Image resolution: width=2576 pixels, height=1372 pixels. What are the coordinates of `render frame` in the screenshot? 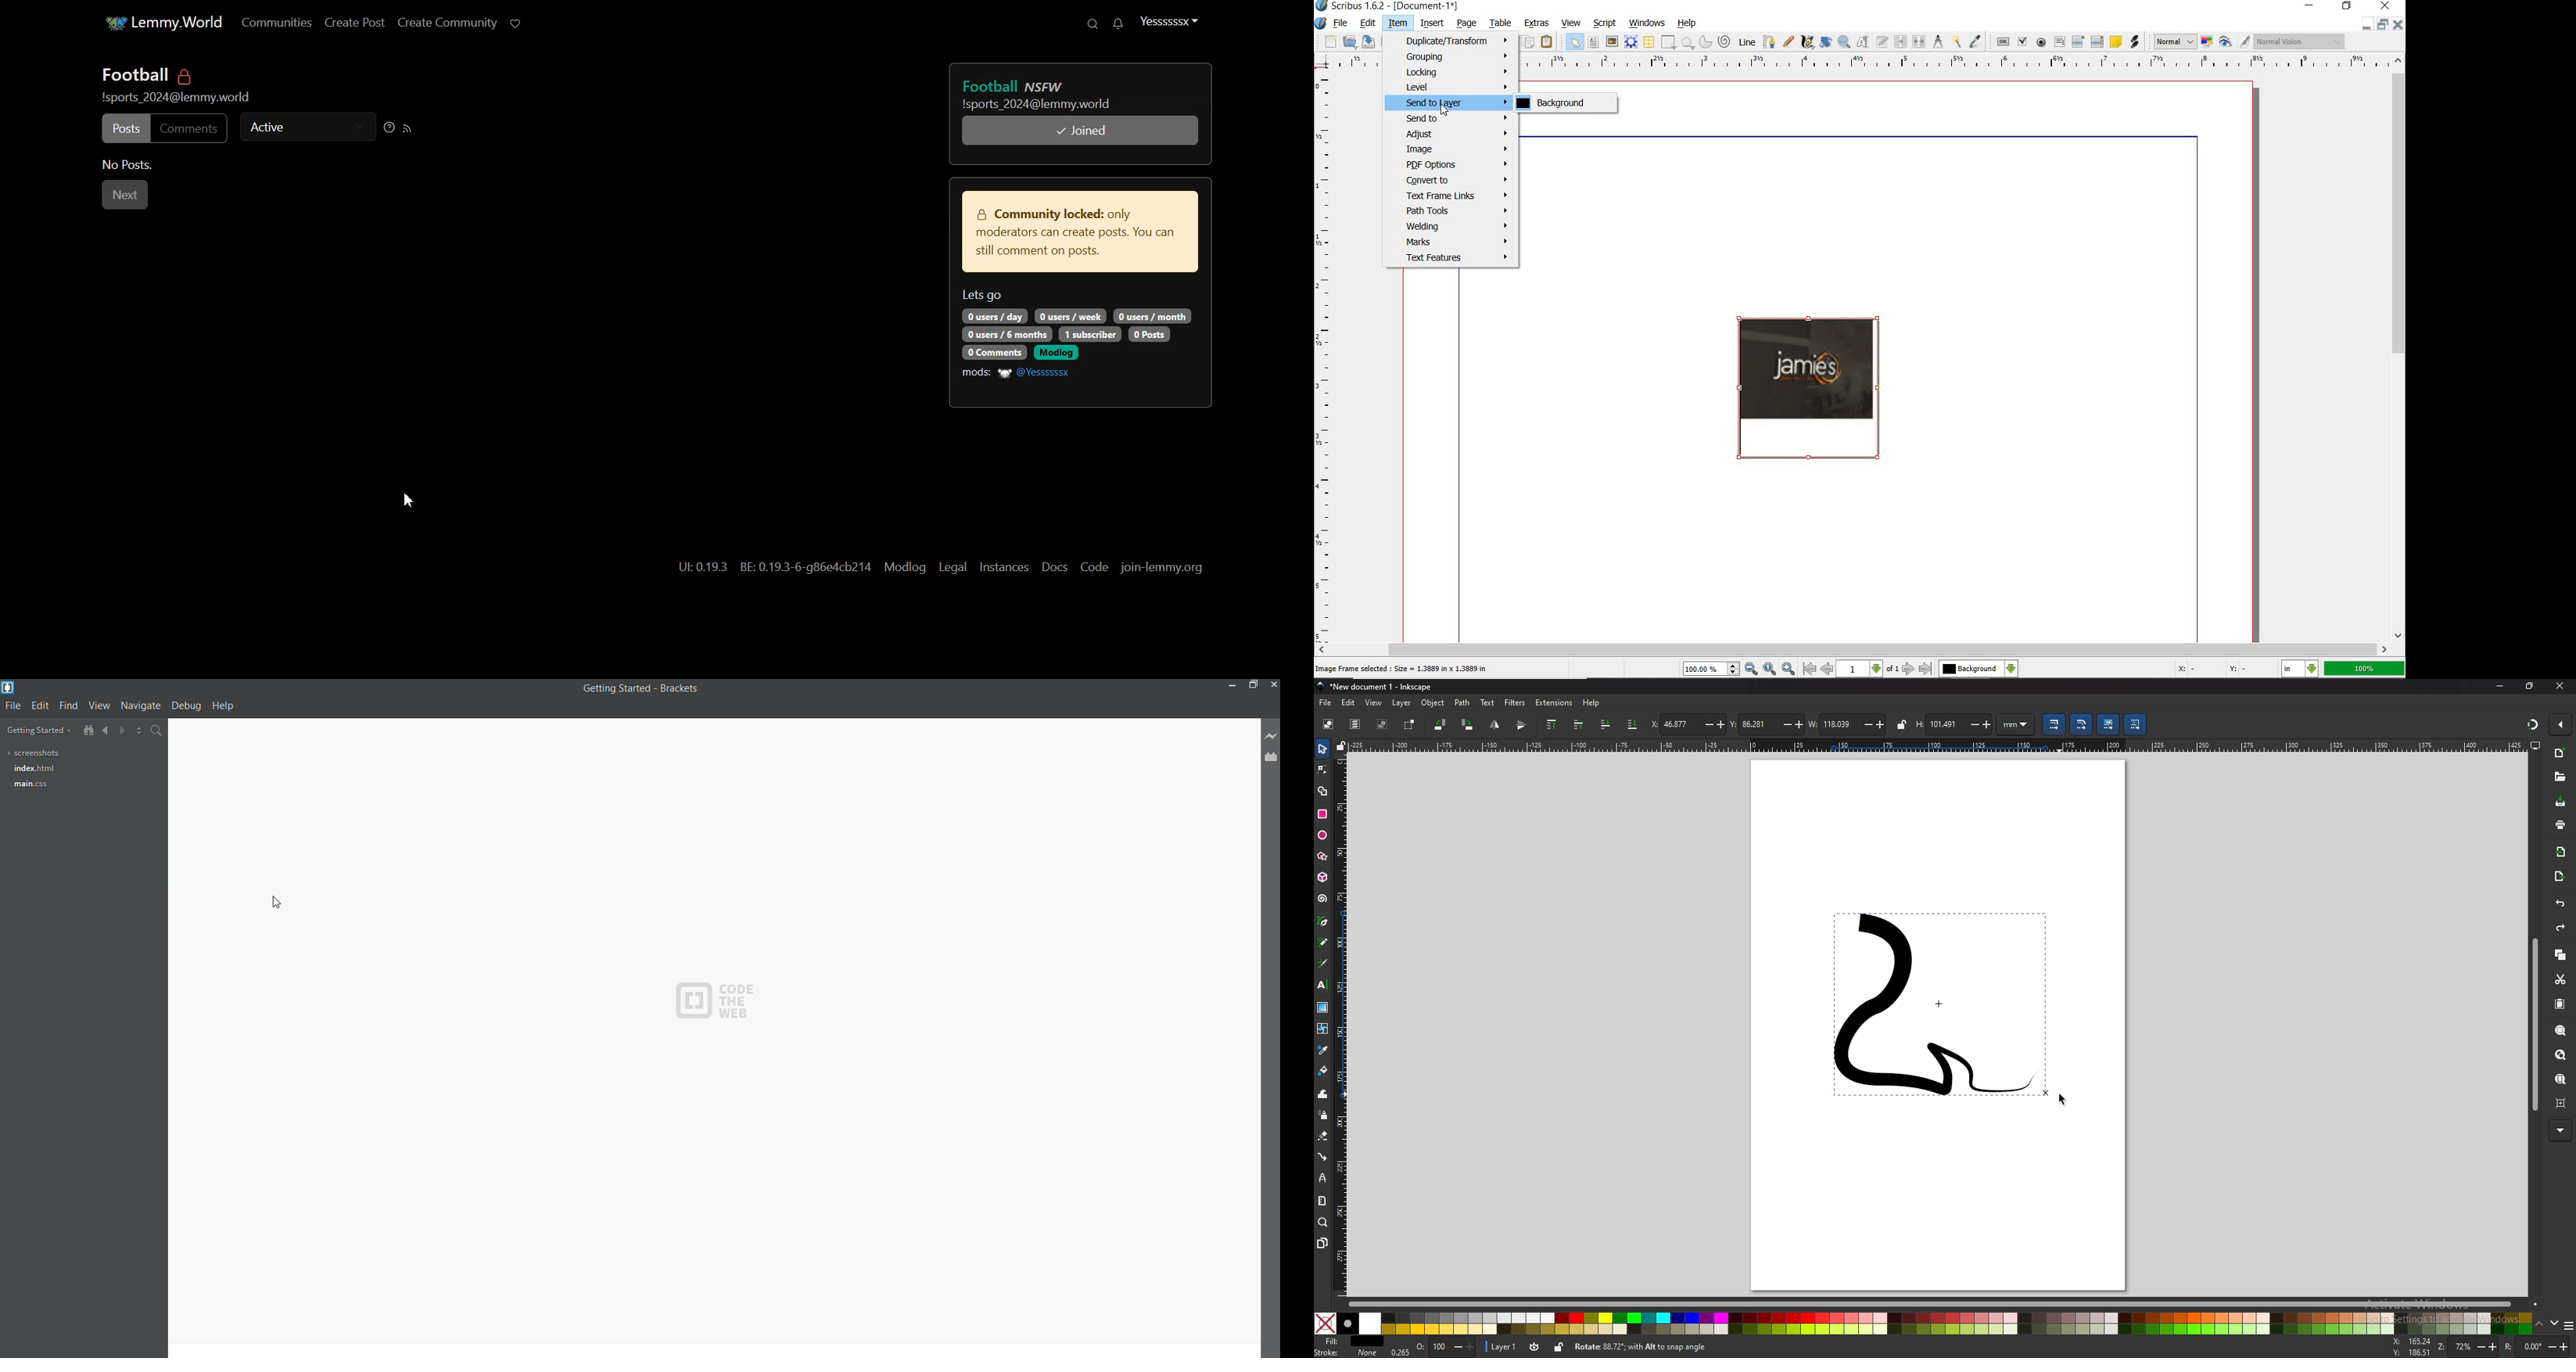 It's located at (1632, 42).